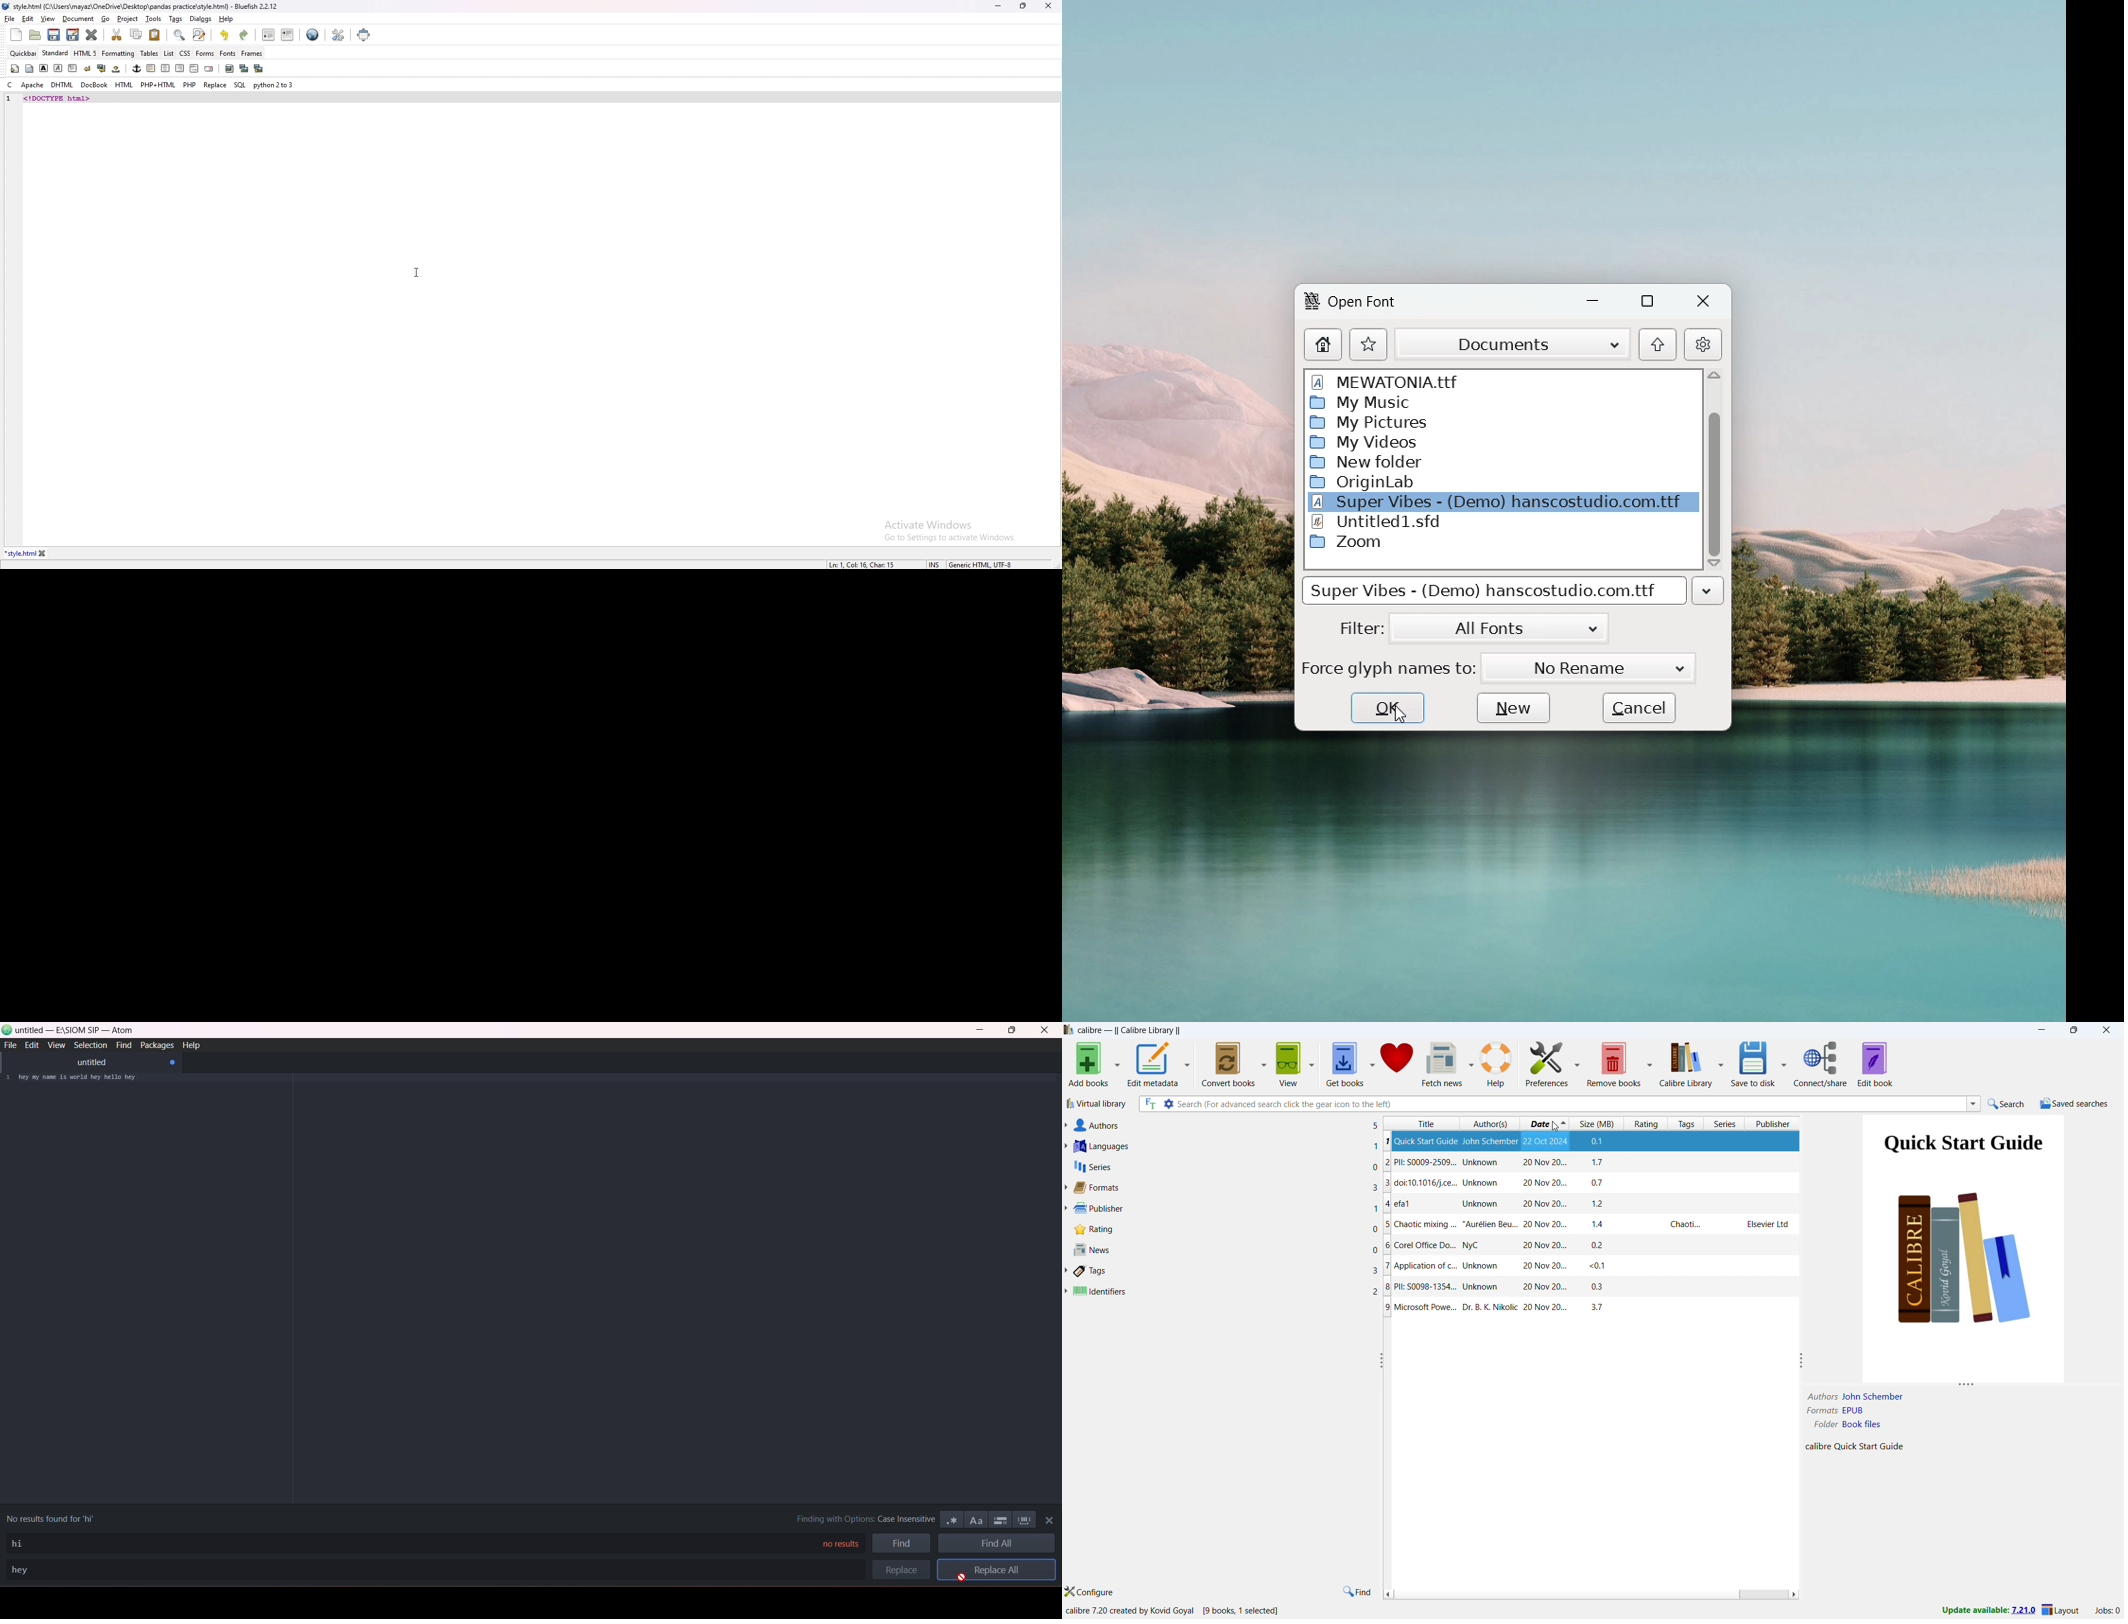 Image resolution: width=2128 pixels, height=1624 pixels. I want to click on help, so click(1497, 1063).